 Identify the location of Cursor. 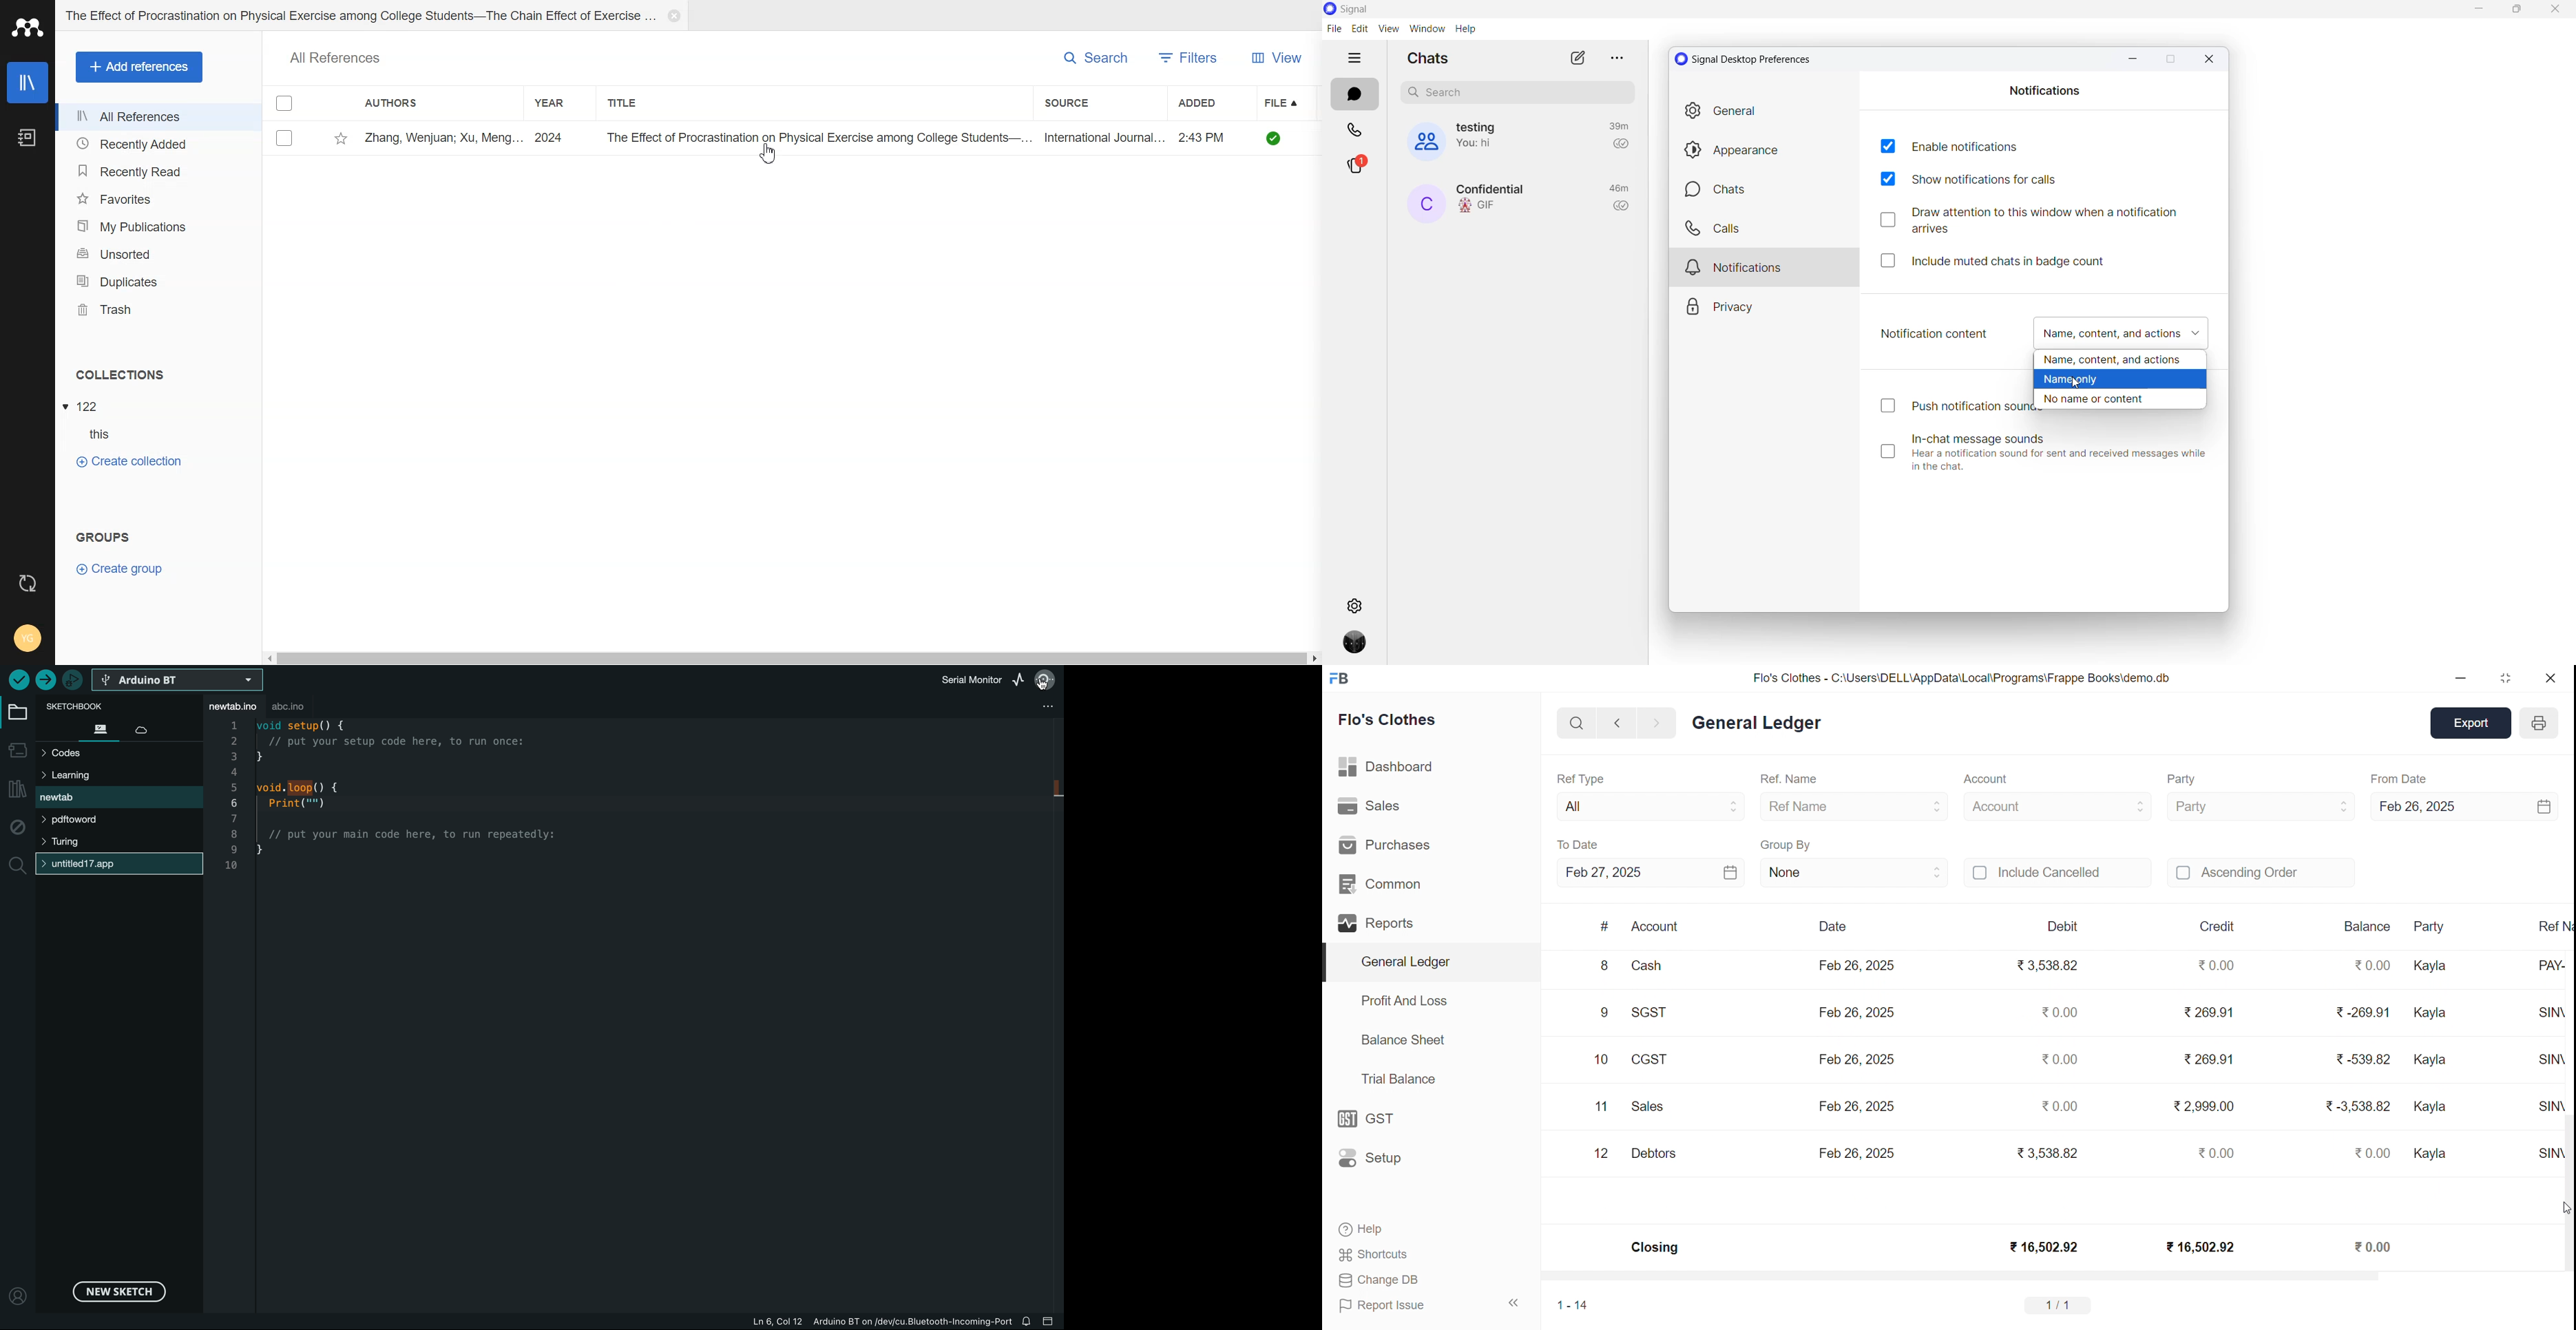
(768, 159).